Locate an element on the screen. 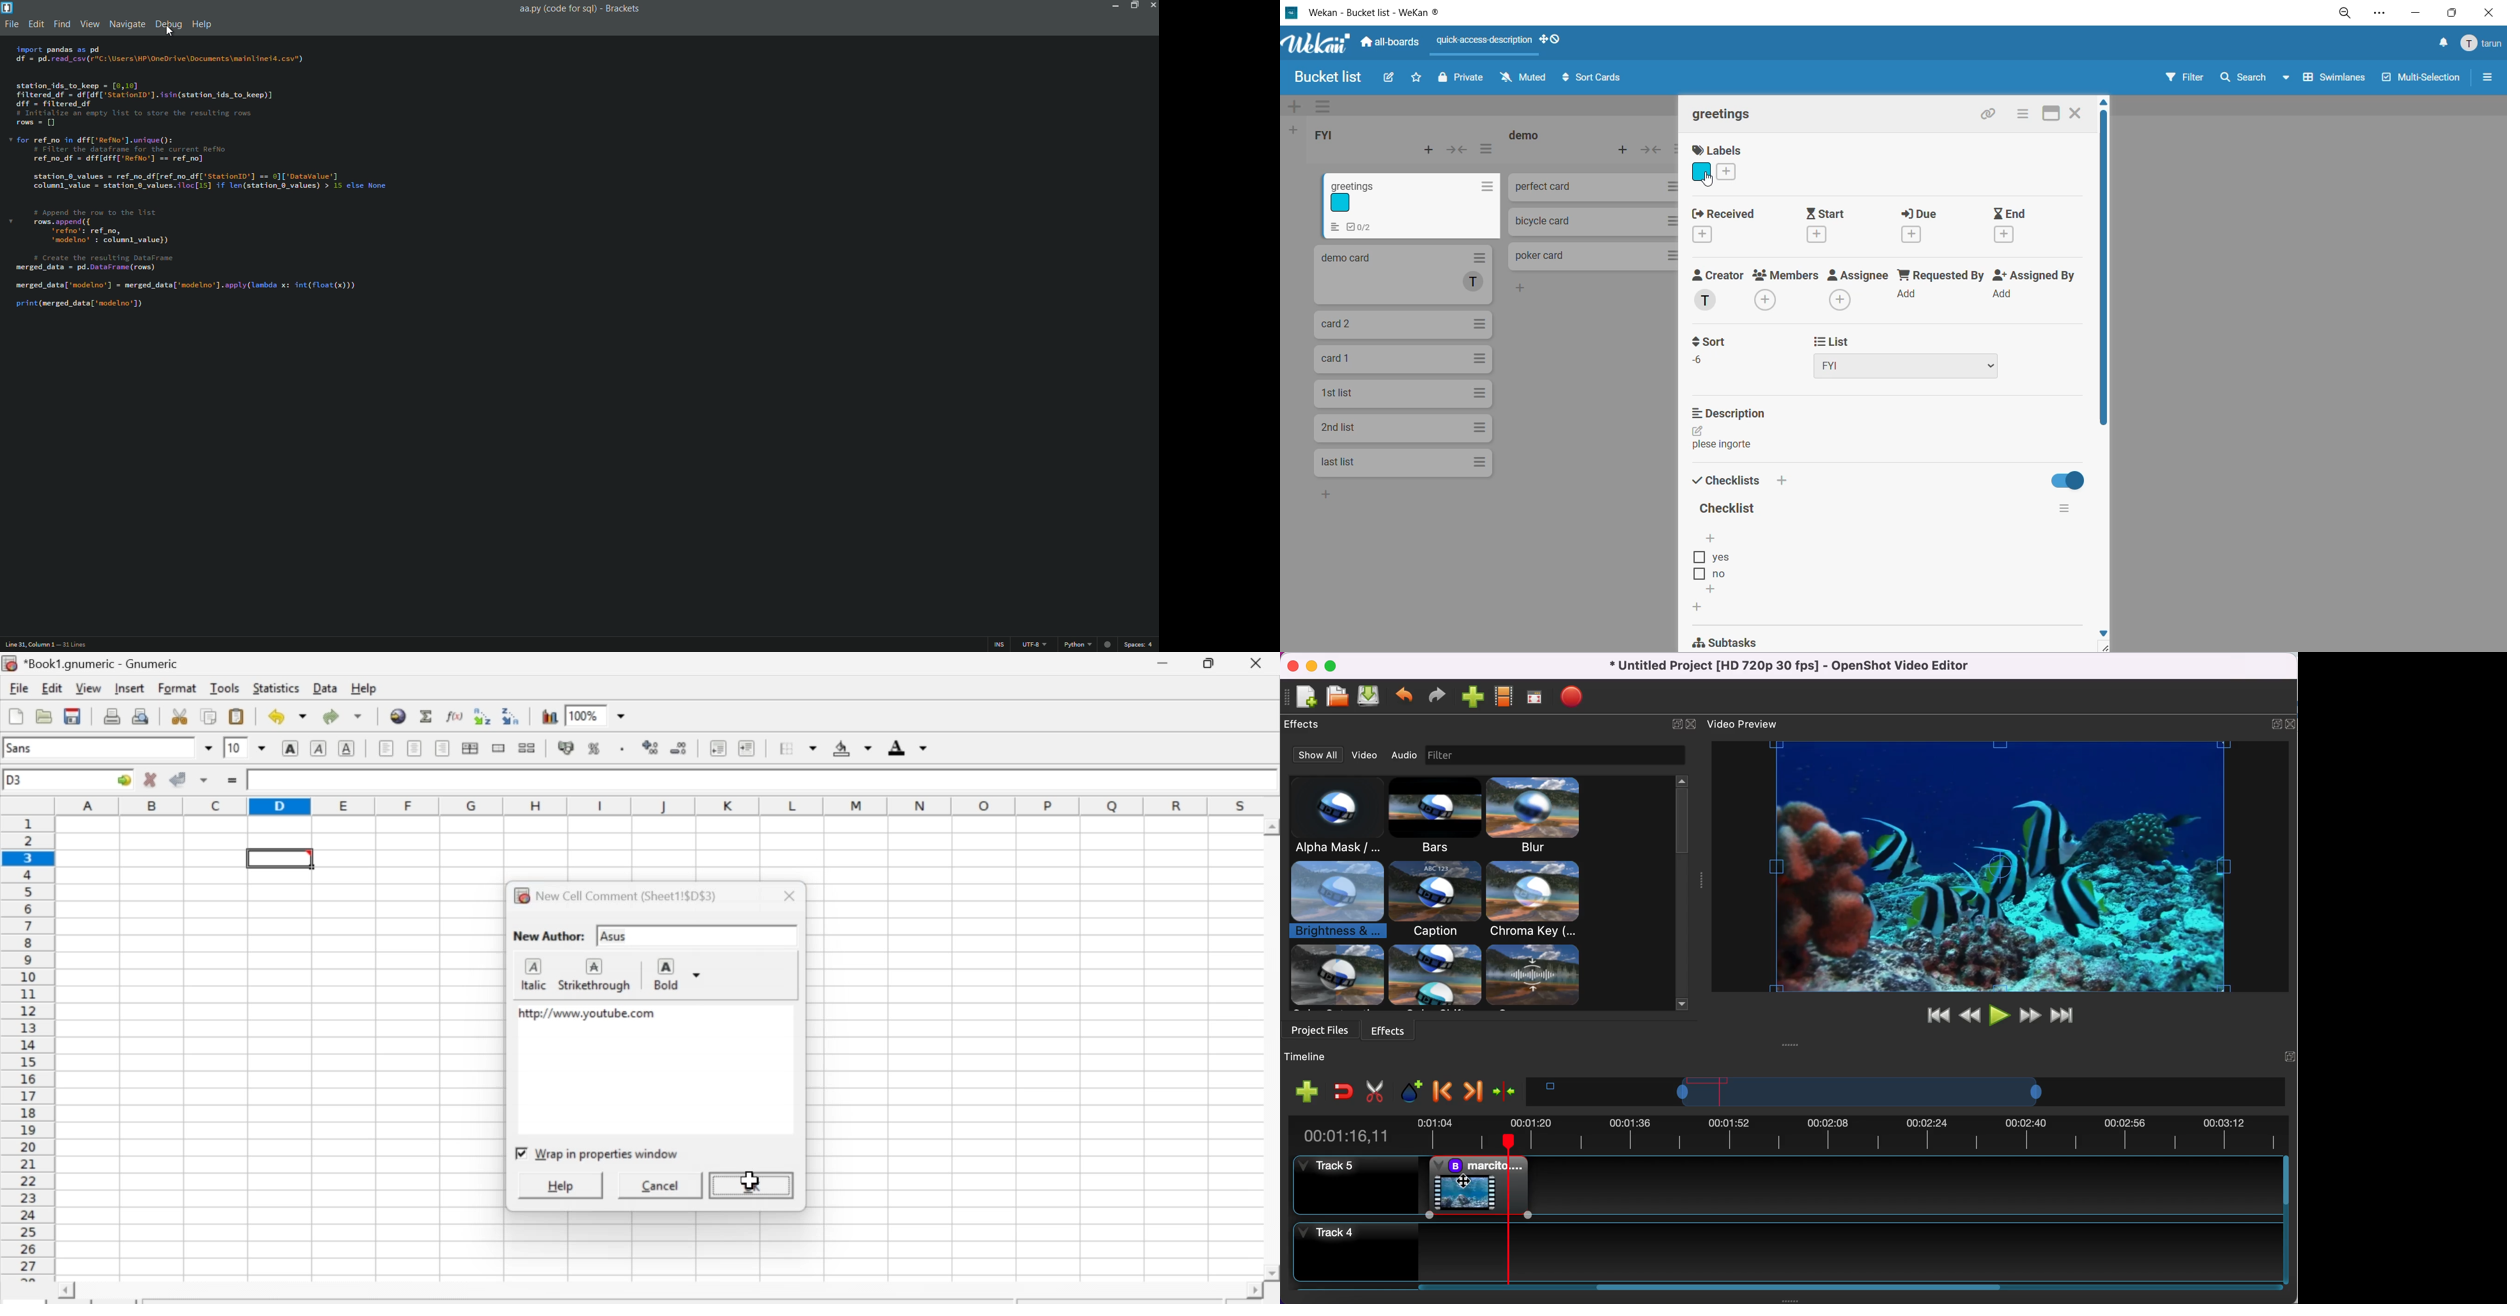 This screenshot has width=2520, height=1316. sort is located at coordinates (1718, 351).